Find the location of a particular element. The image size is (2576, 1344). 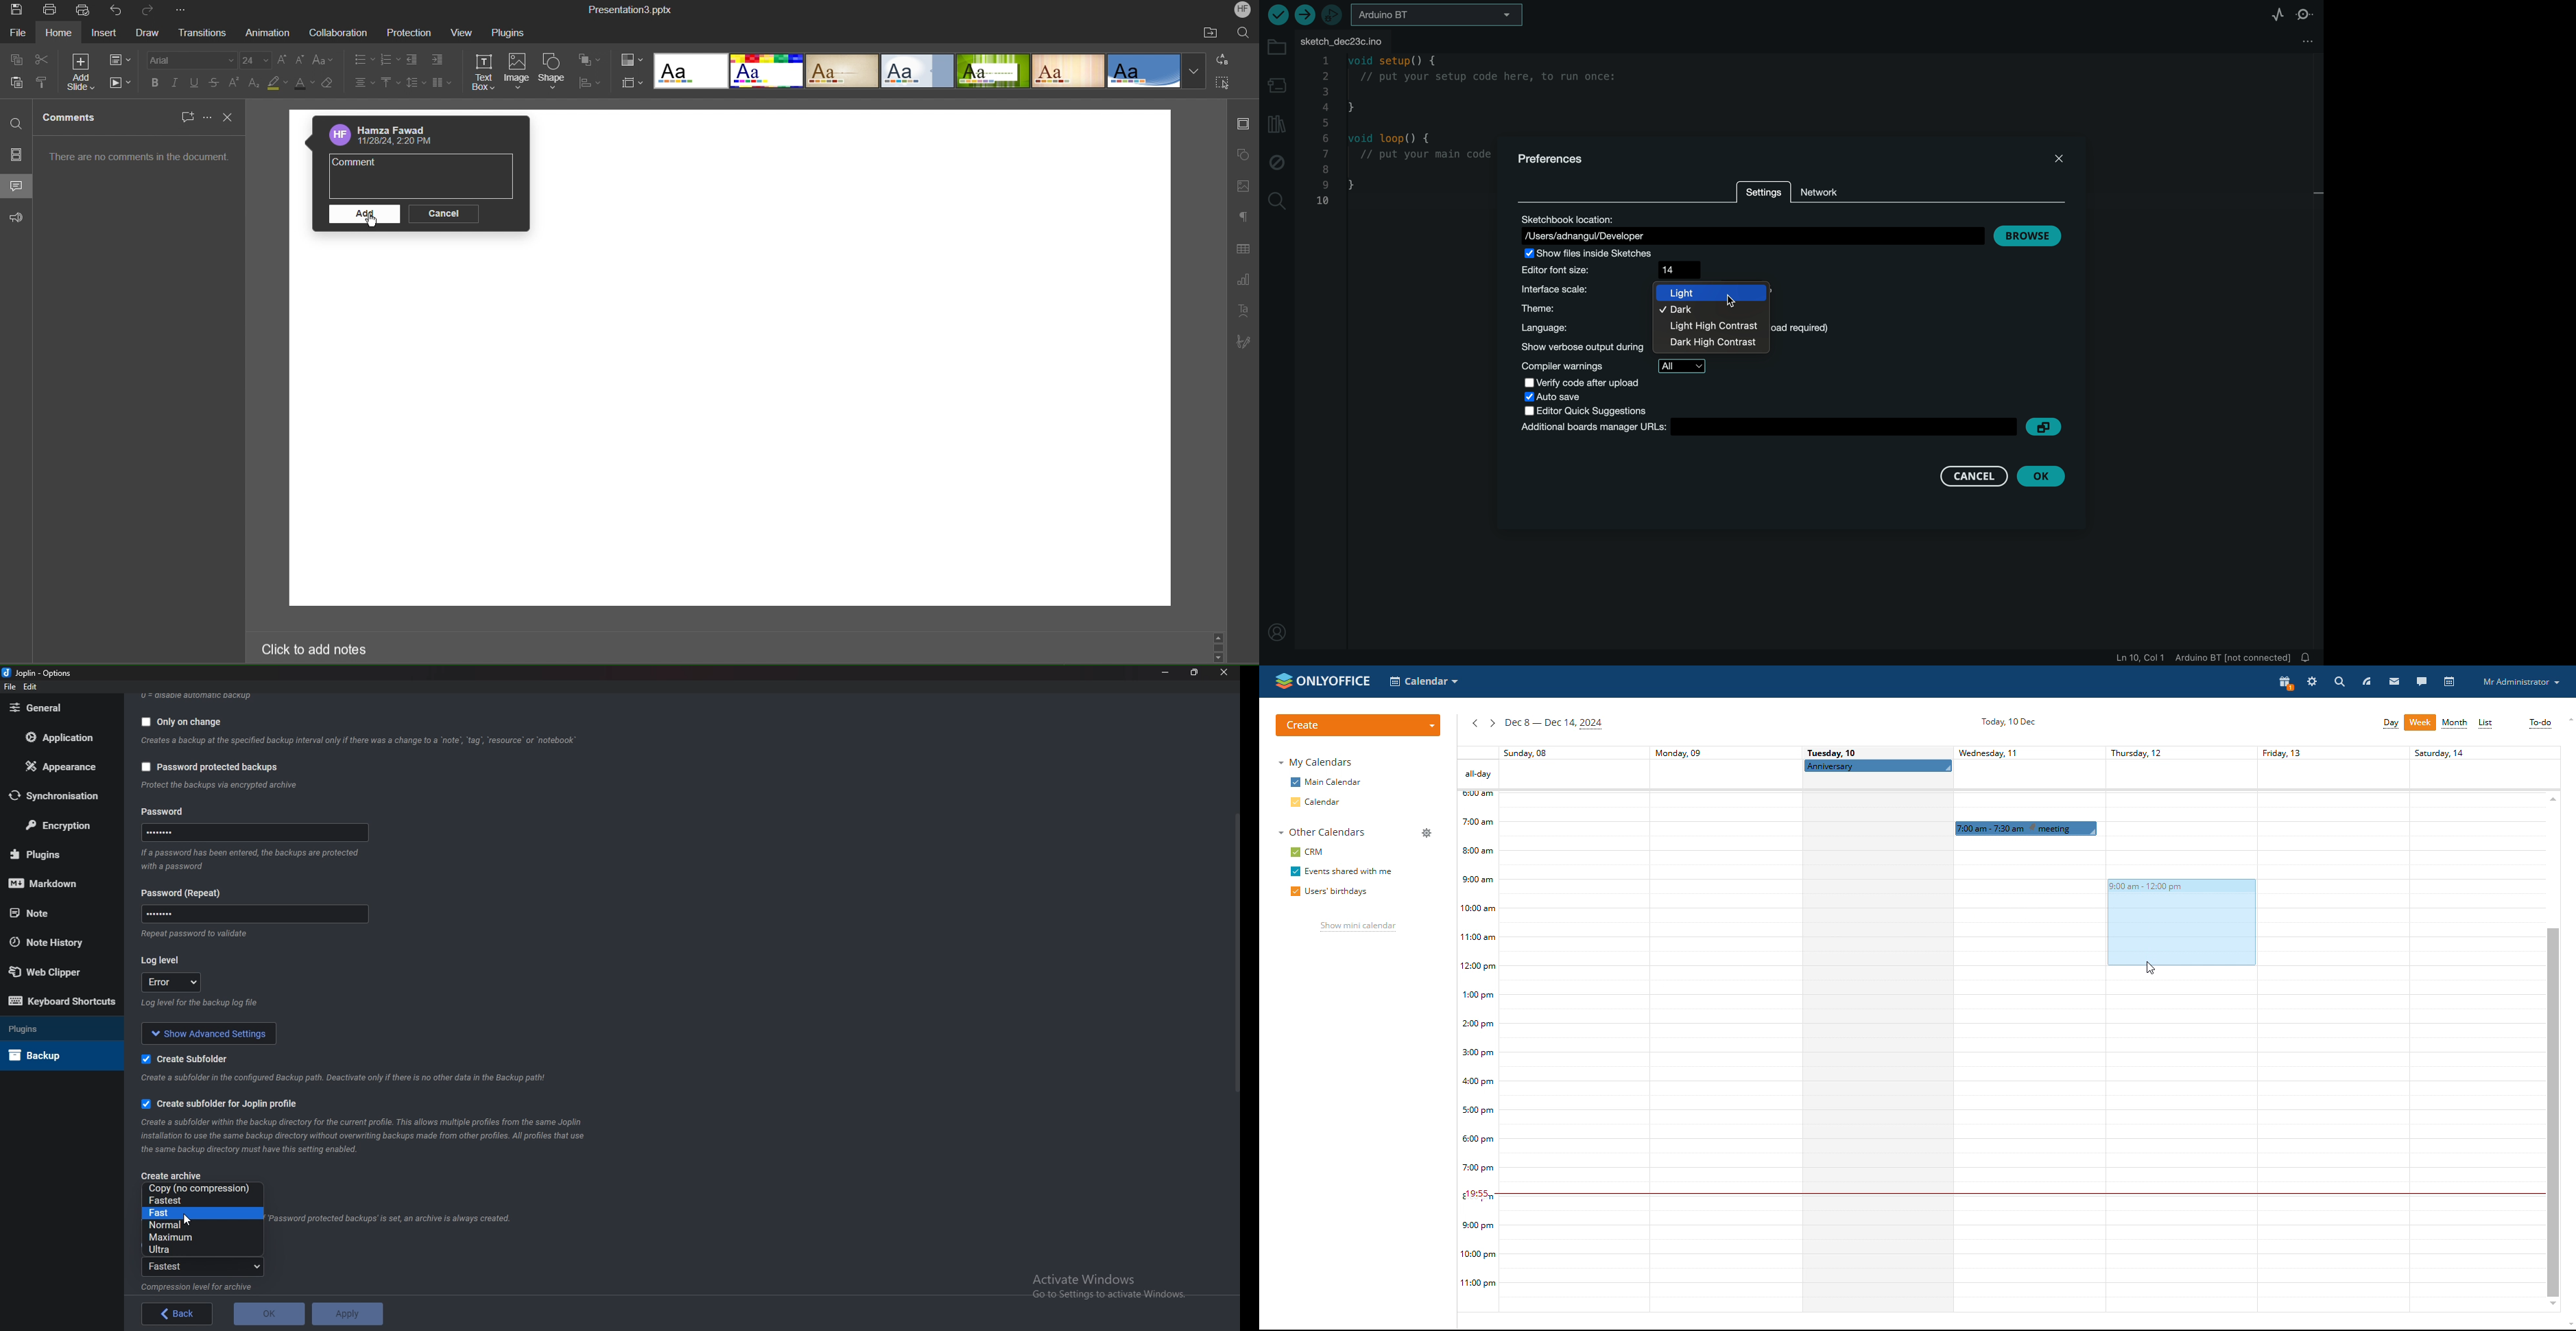

show advanced settings is located at coordinates (209, 1034).